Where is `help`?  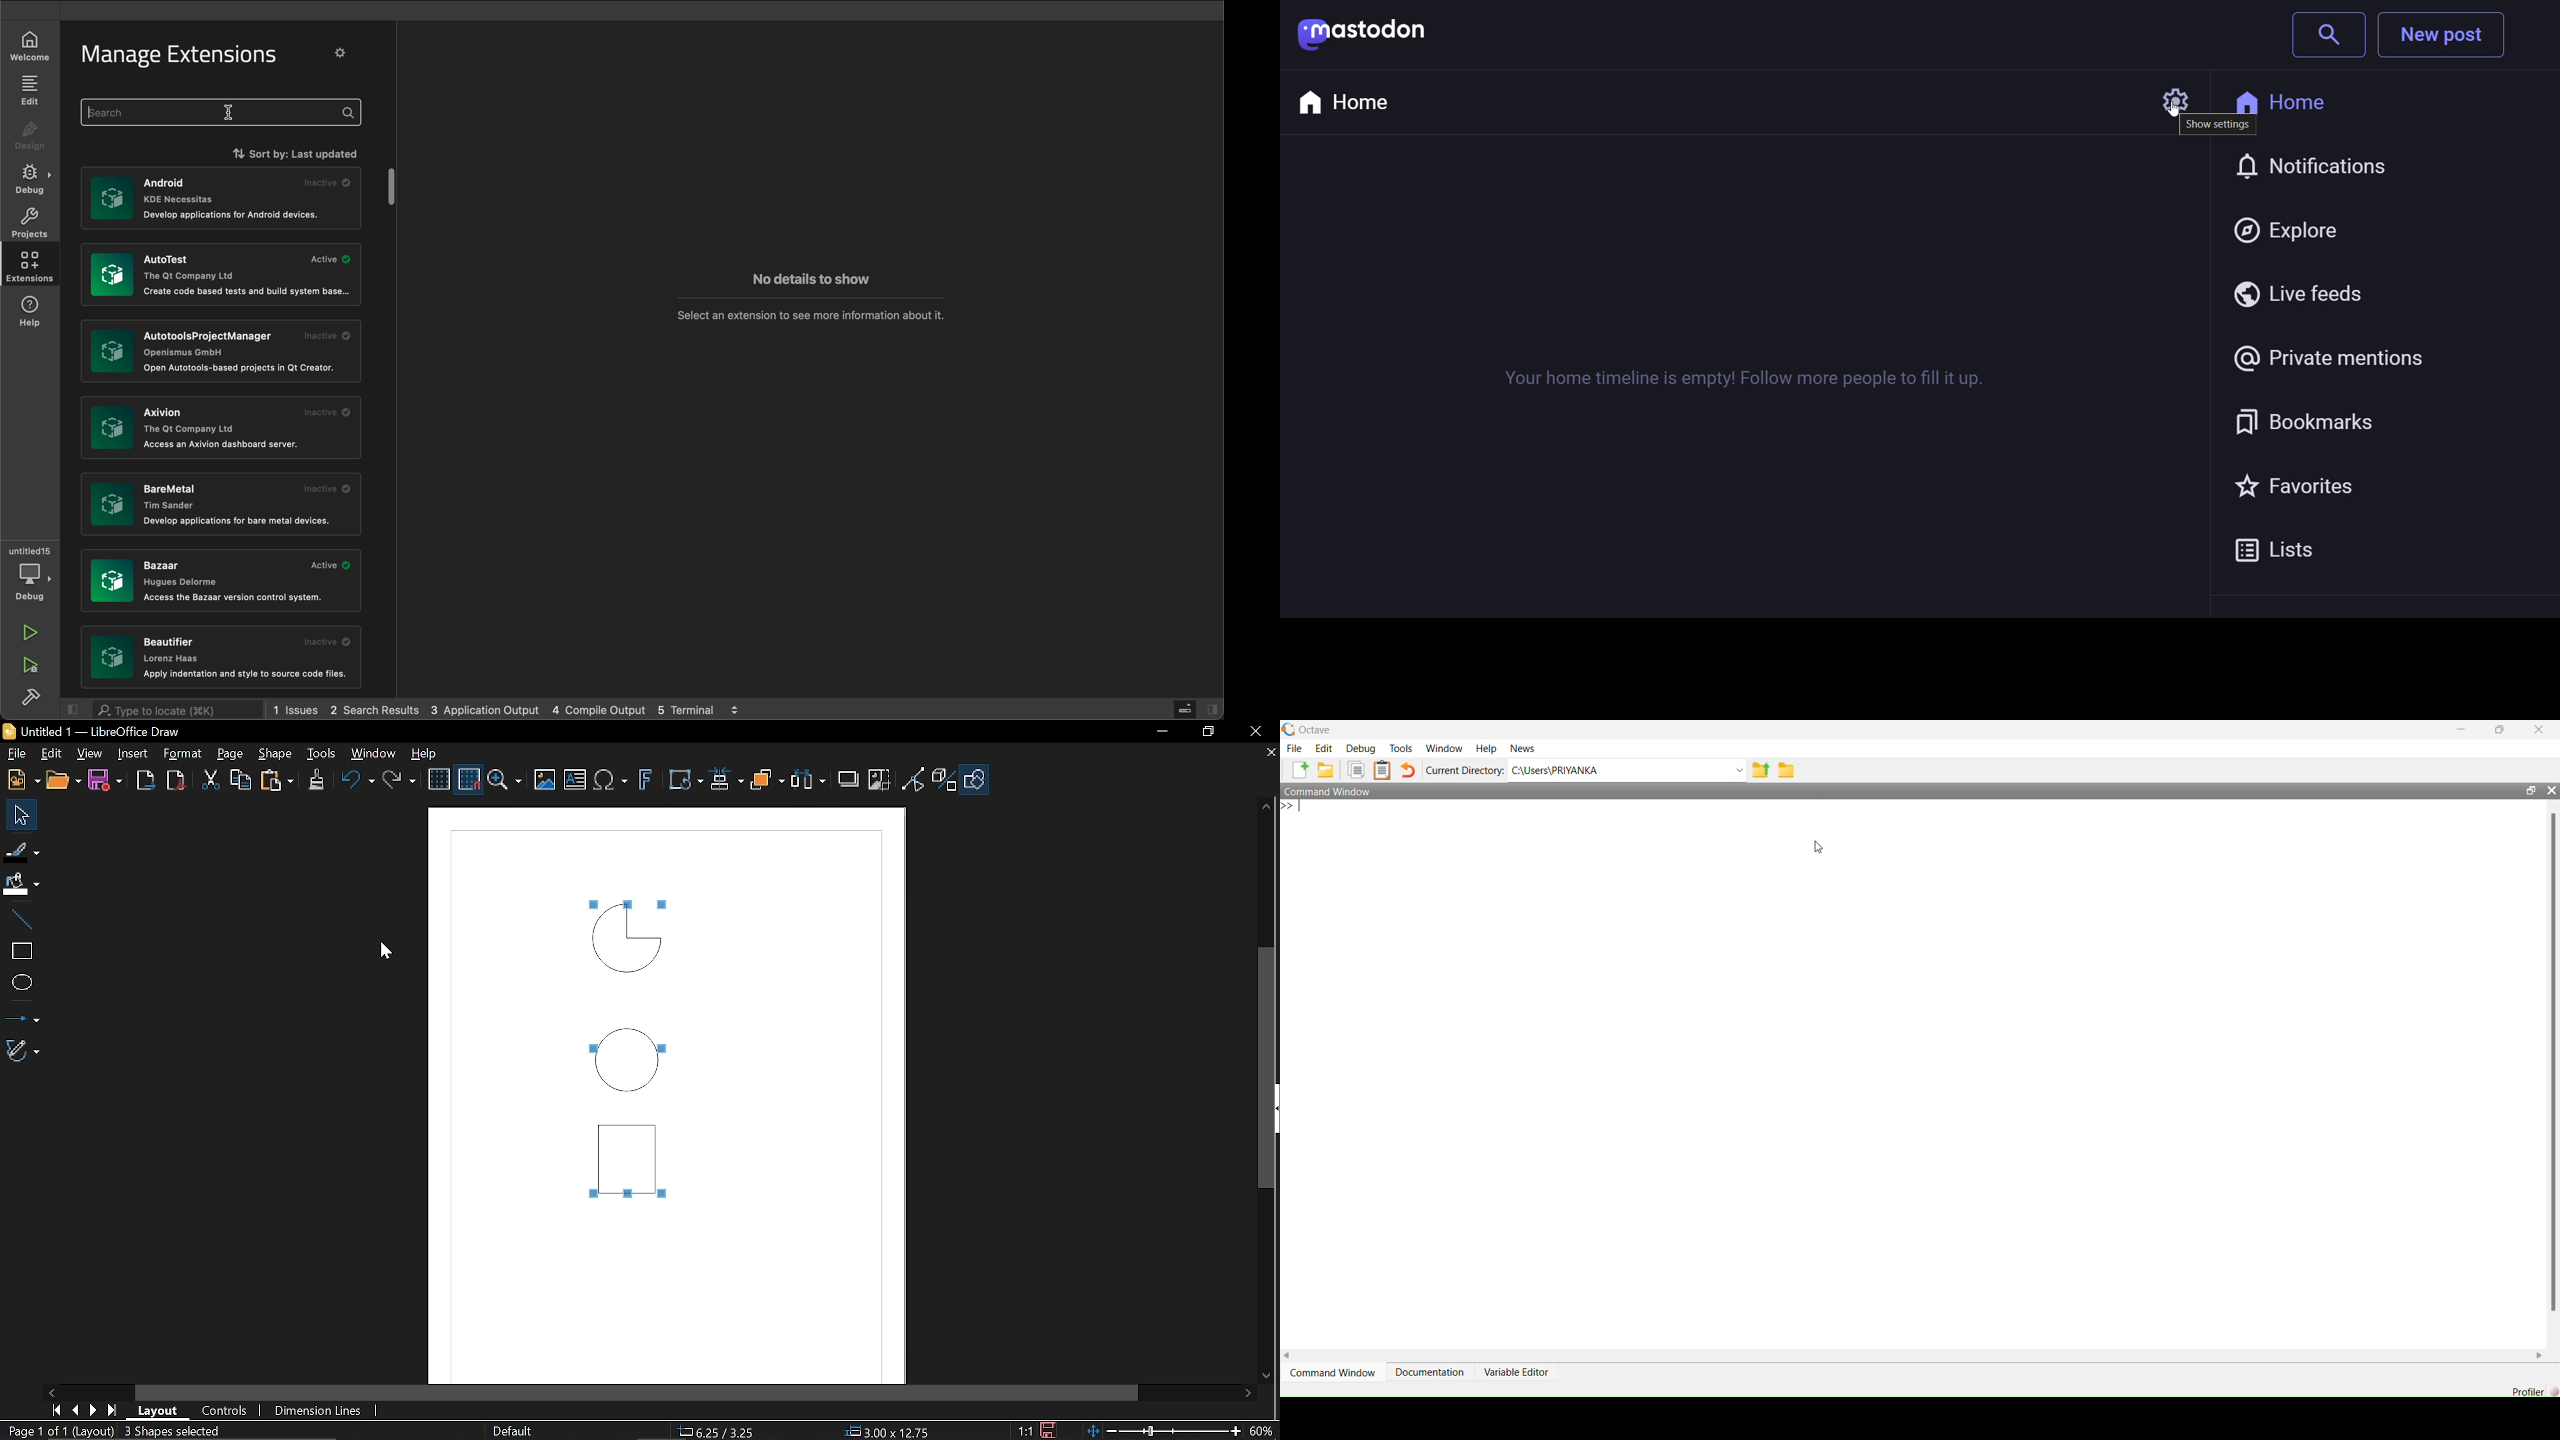
help is located at coordinates (34, 312).